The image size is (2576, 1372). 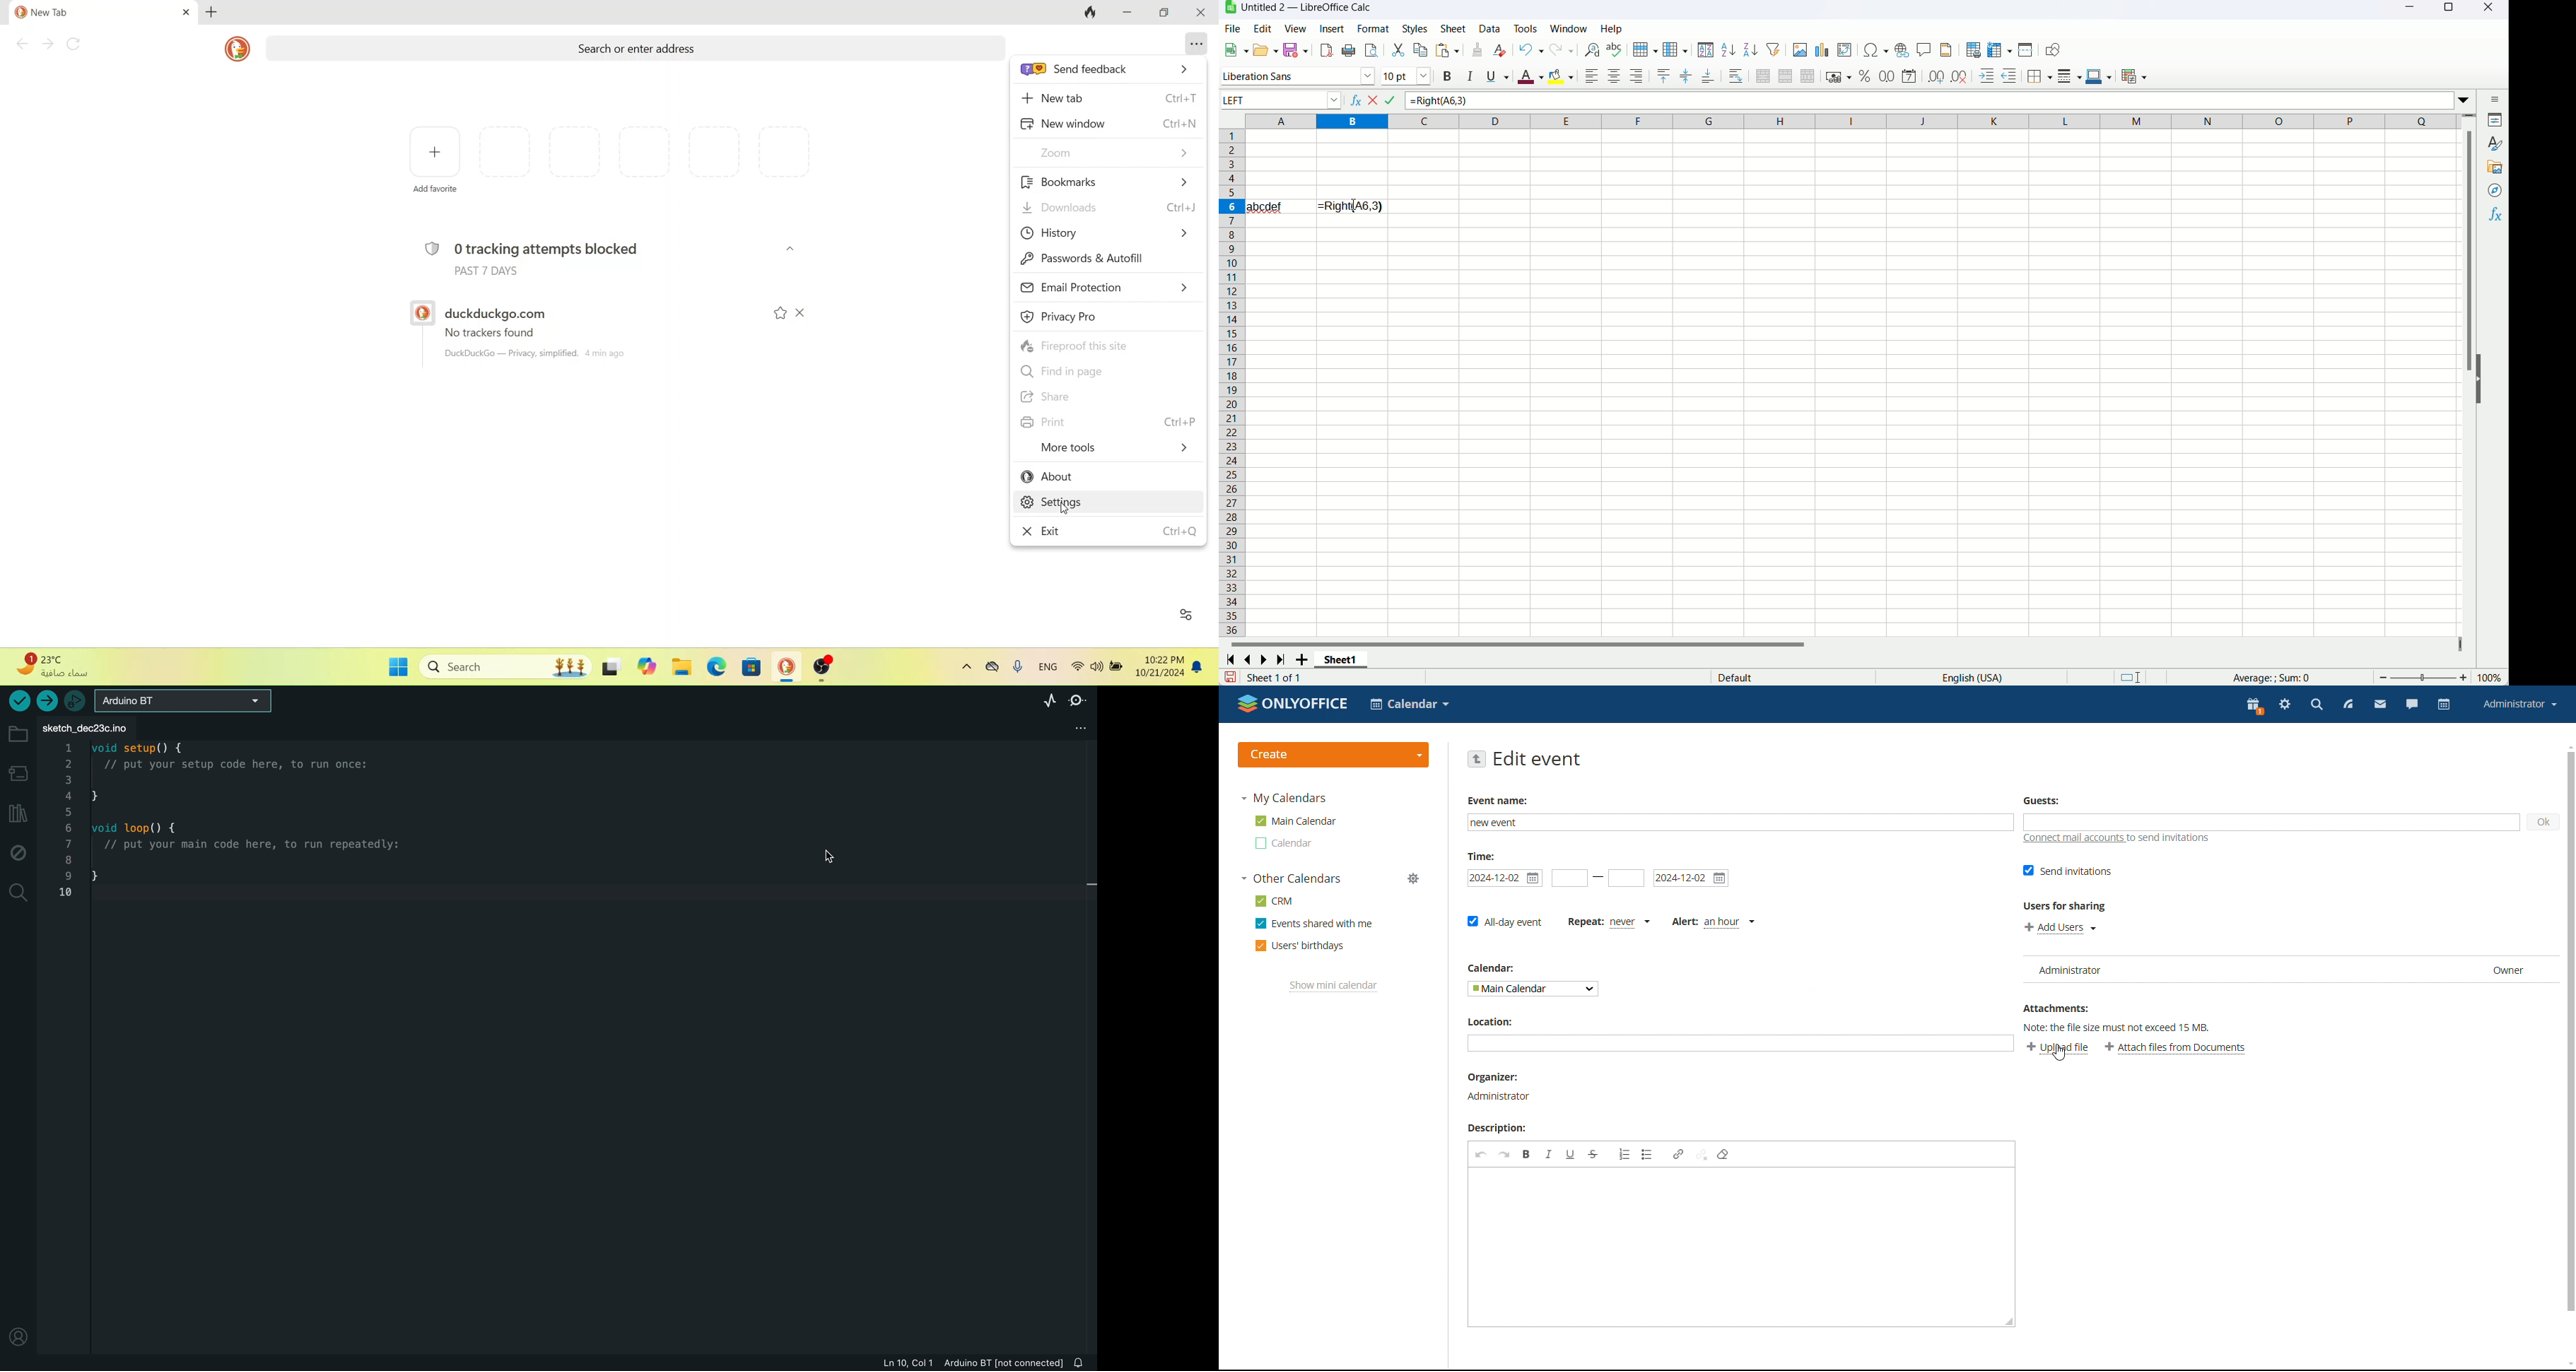 I want to click on zoom in, so click(x=2464, y=677).